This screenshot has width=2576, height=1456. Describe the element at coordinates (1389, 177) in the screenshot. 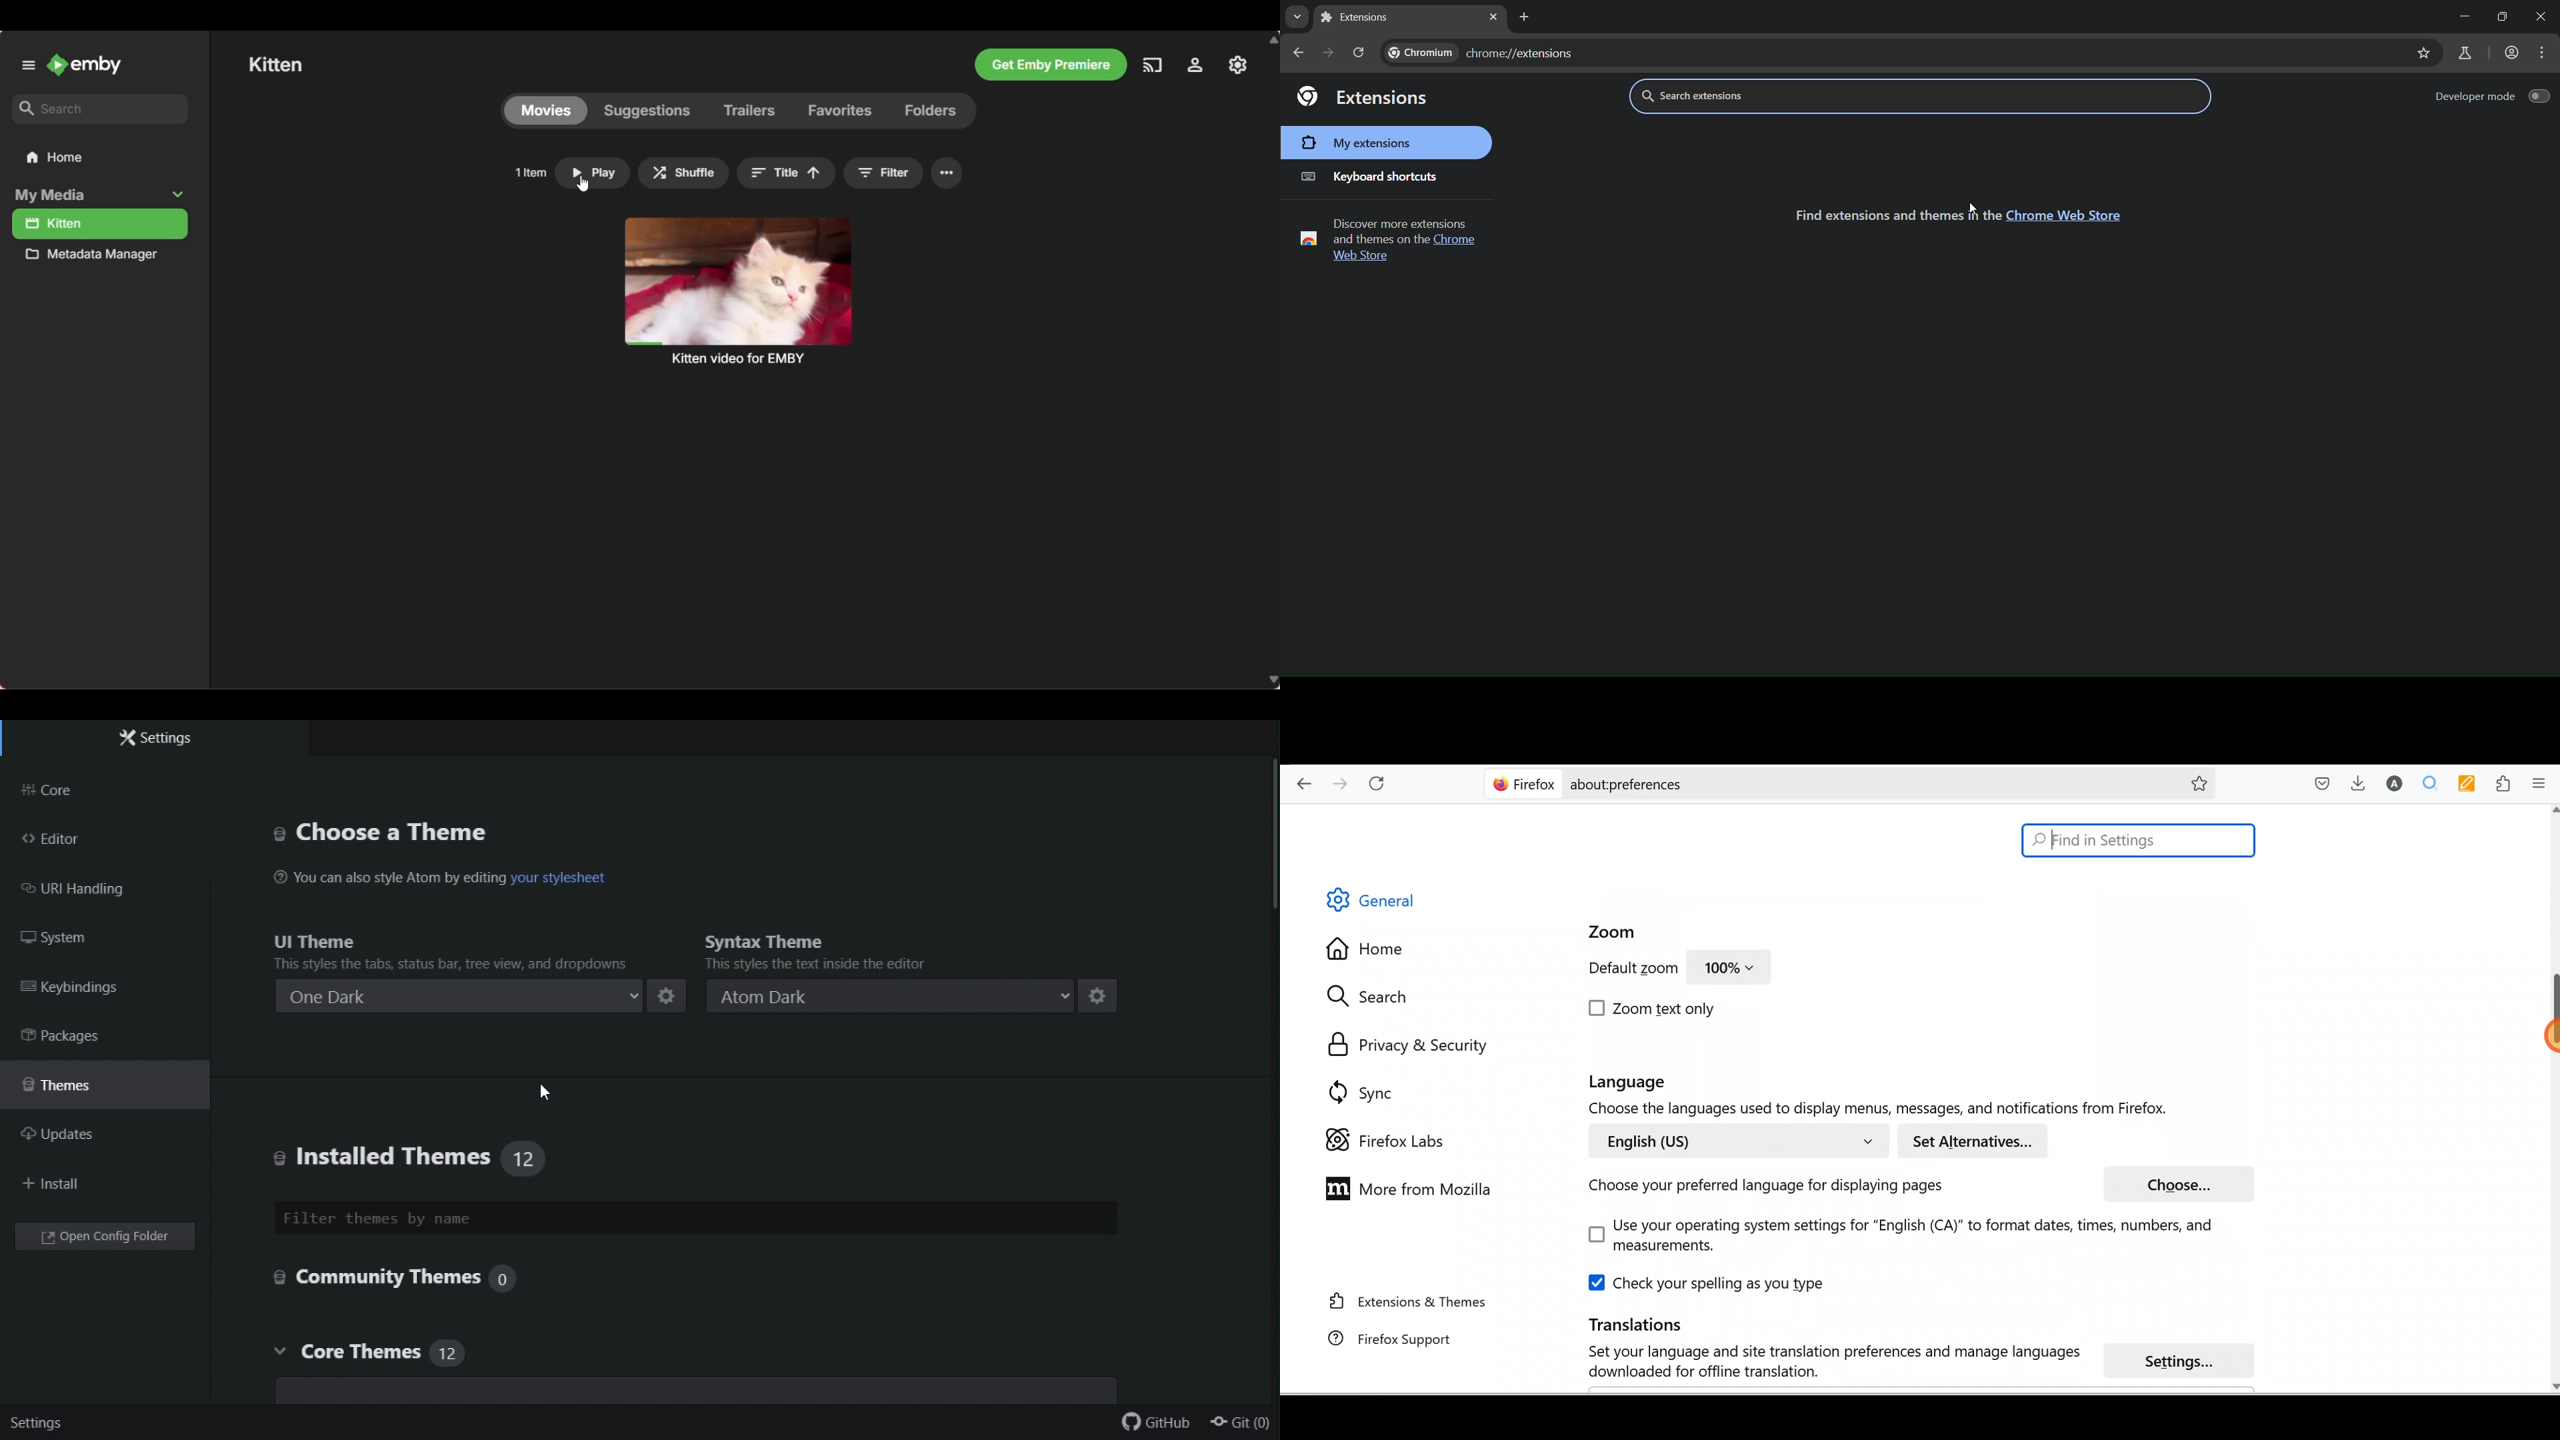

I see `keyboard shortcuts` at that location.